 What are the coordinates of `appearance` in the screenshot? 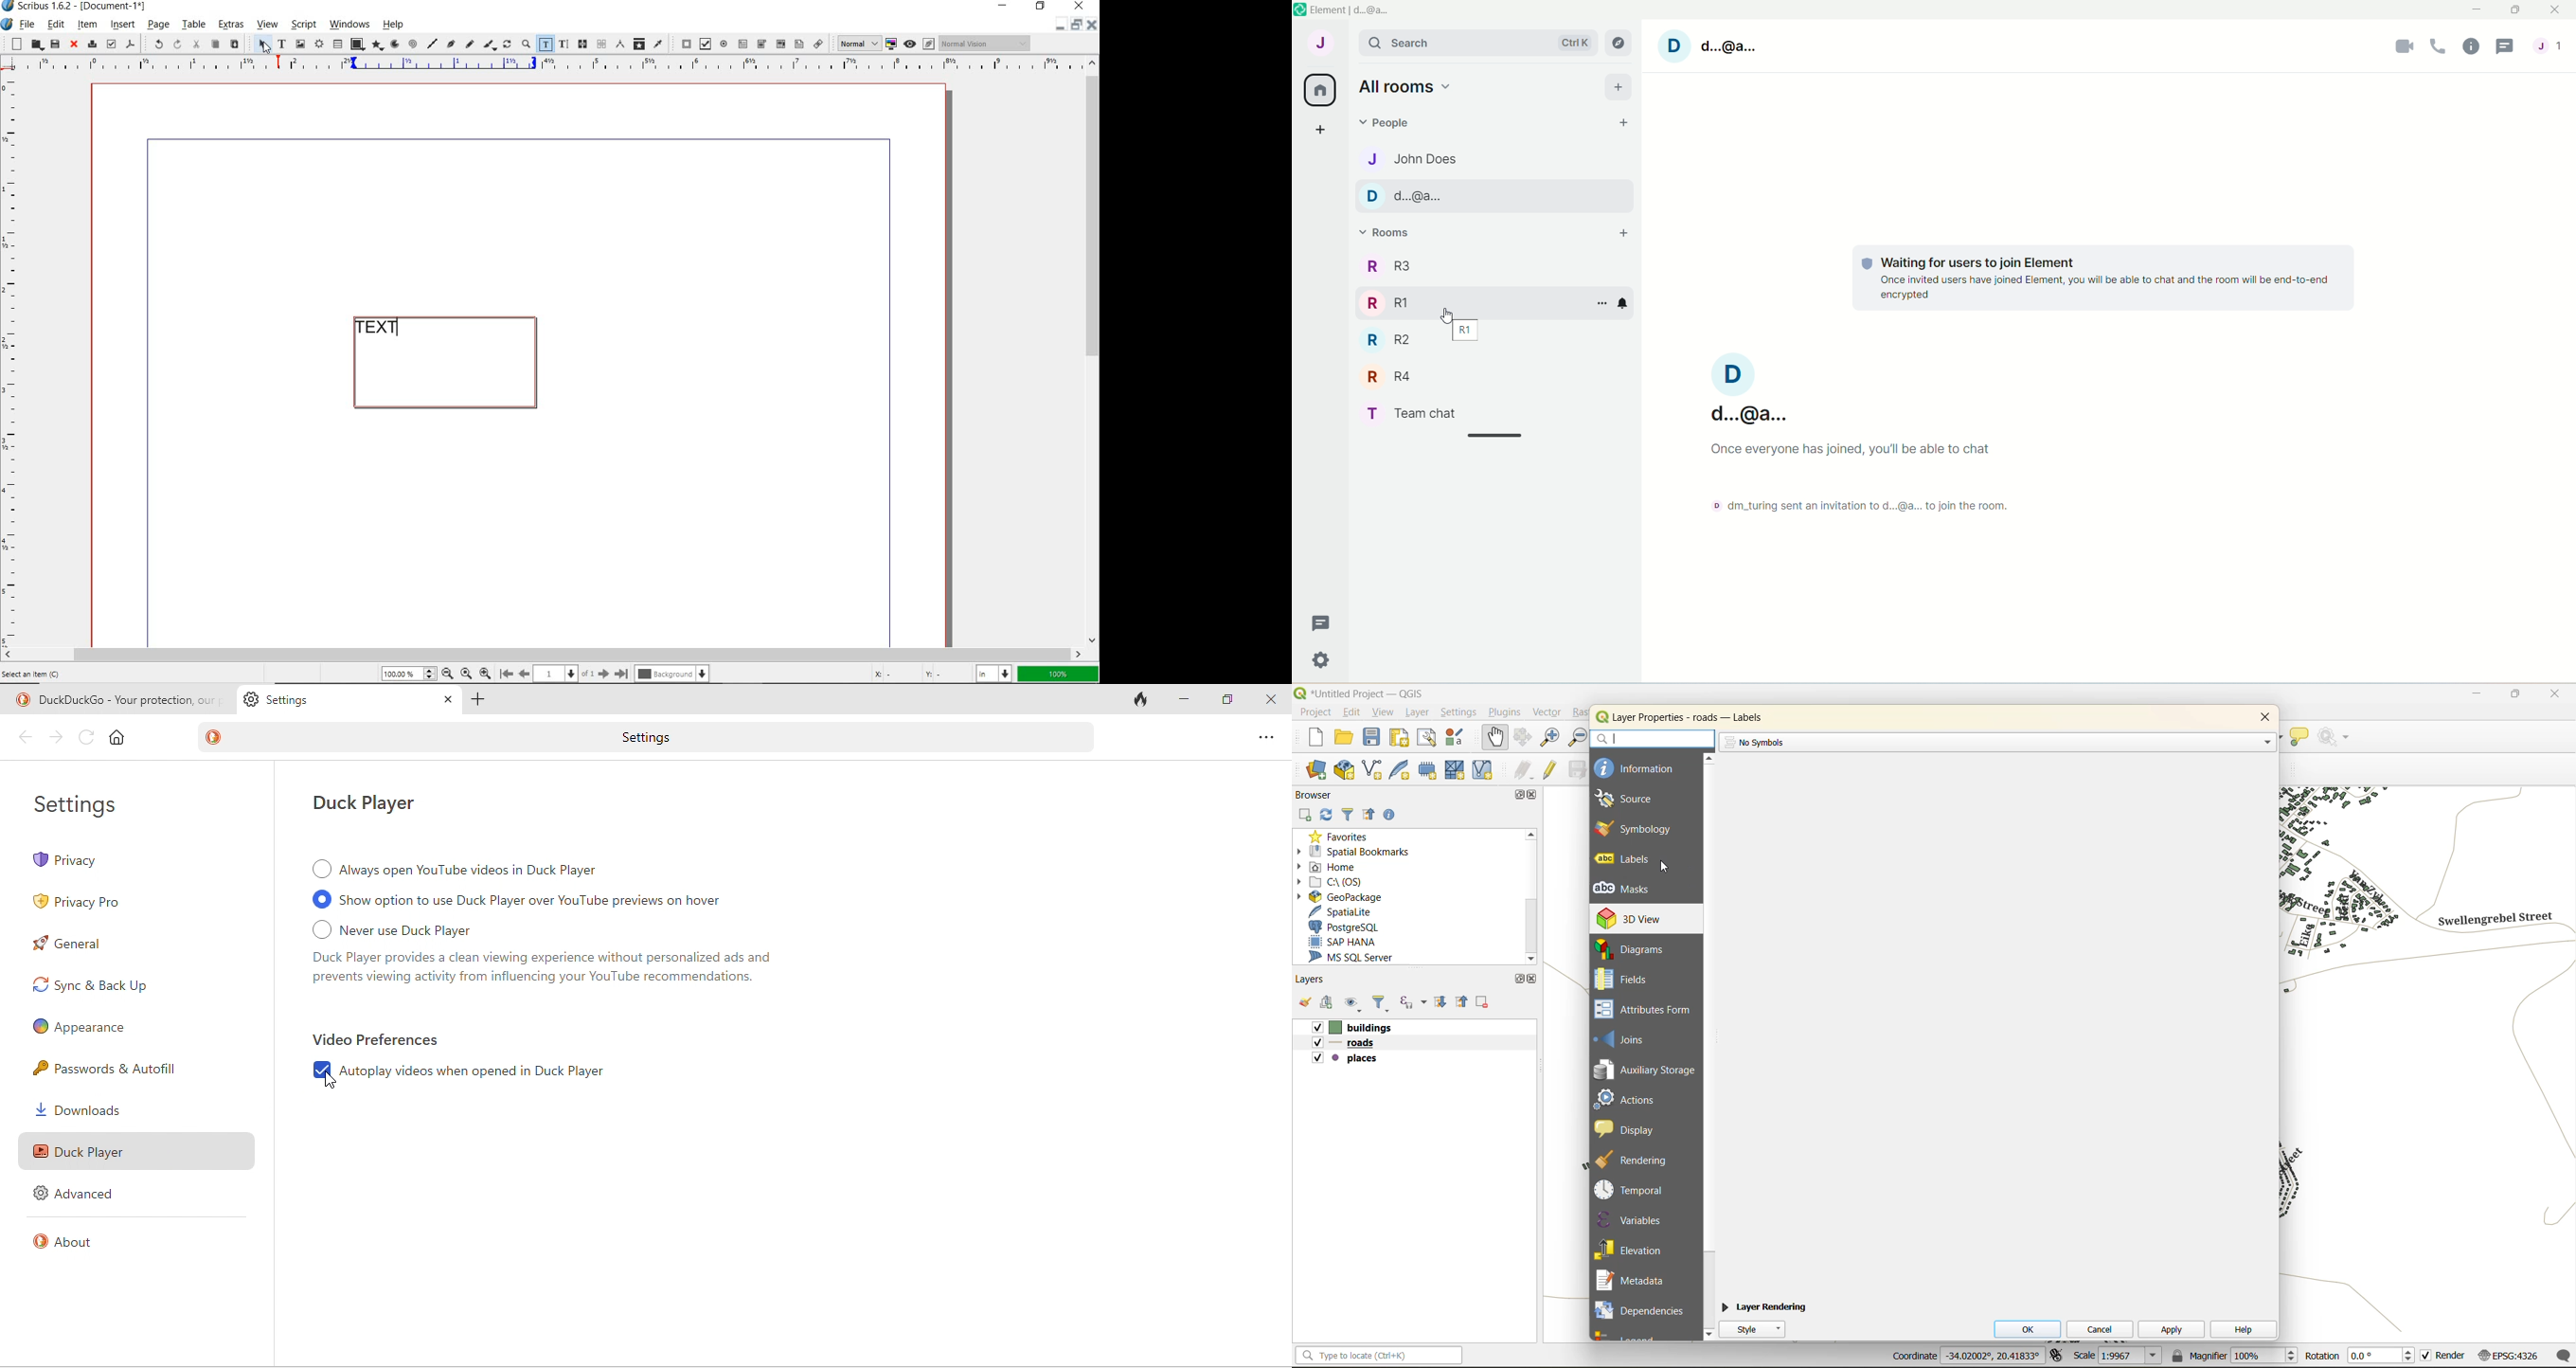 It's located at (81, 1027).